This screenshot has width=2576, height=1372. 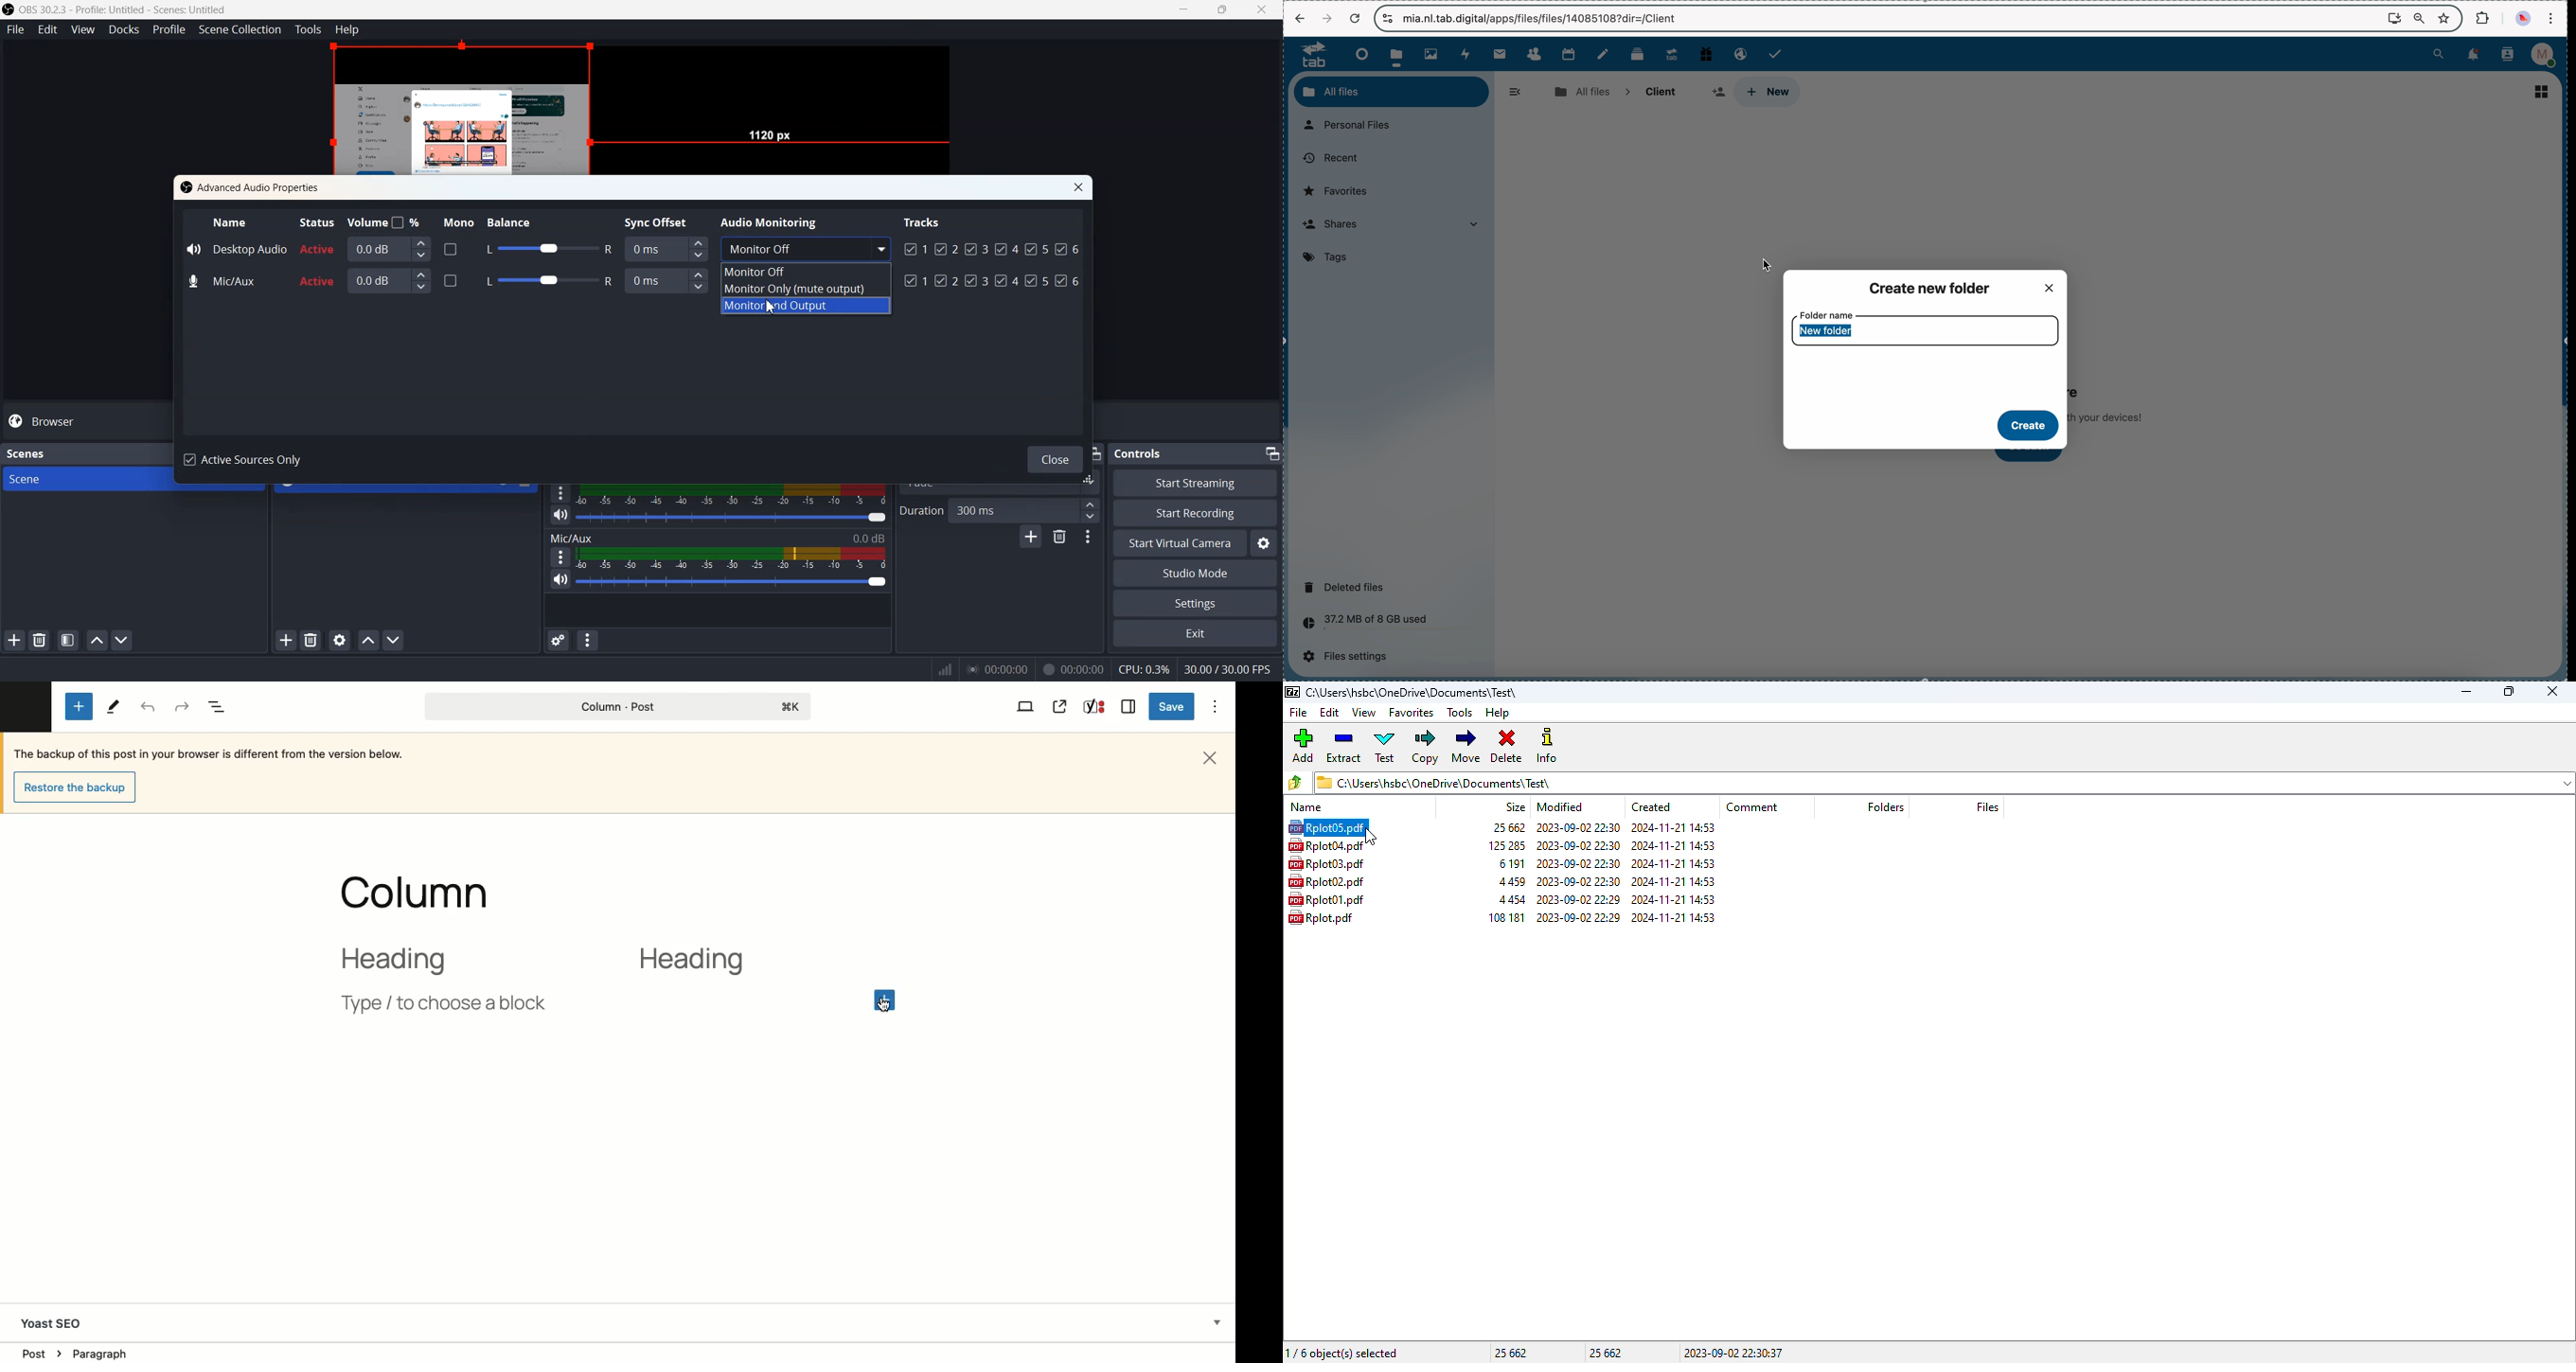 What do you see at coordinates (1933, 287) in the screenshot?
I see `create new folder` at bounding box center [1933, 287].